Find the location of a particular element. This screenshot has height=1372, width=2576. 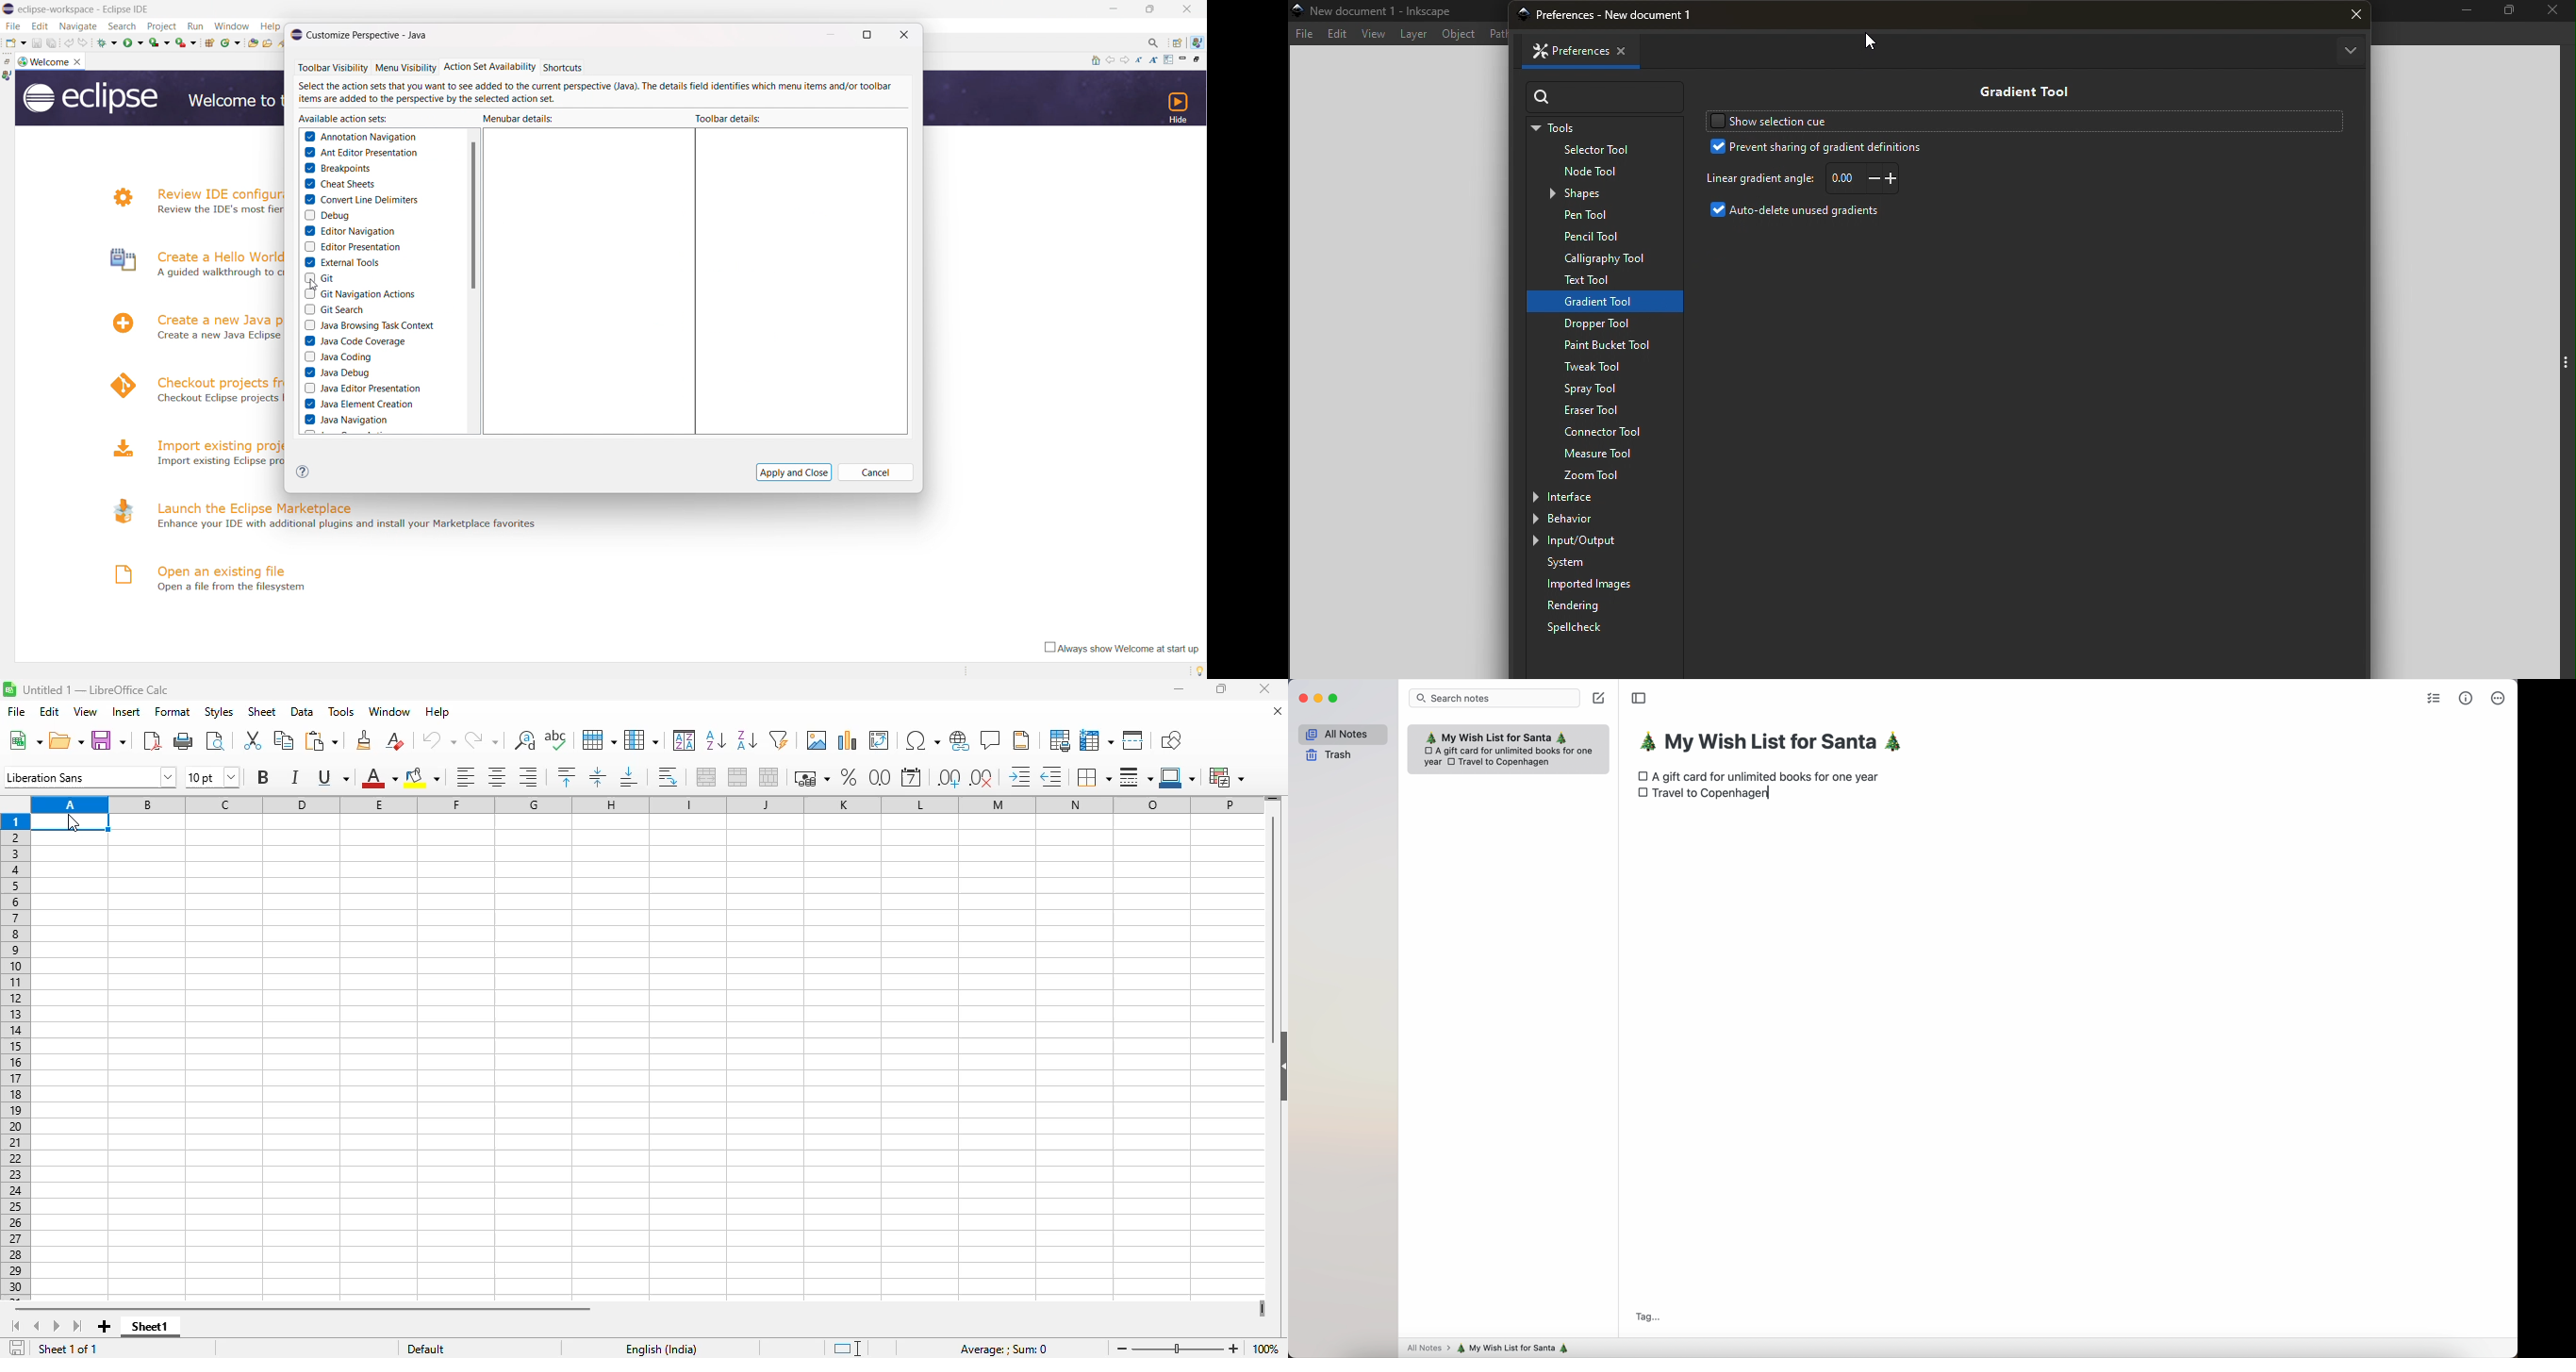

coverage is located at coordinates (159, 42).